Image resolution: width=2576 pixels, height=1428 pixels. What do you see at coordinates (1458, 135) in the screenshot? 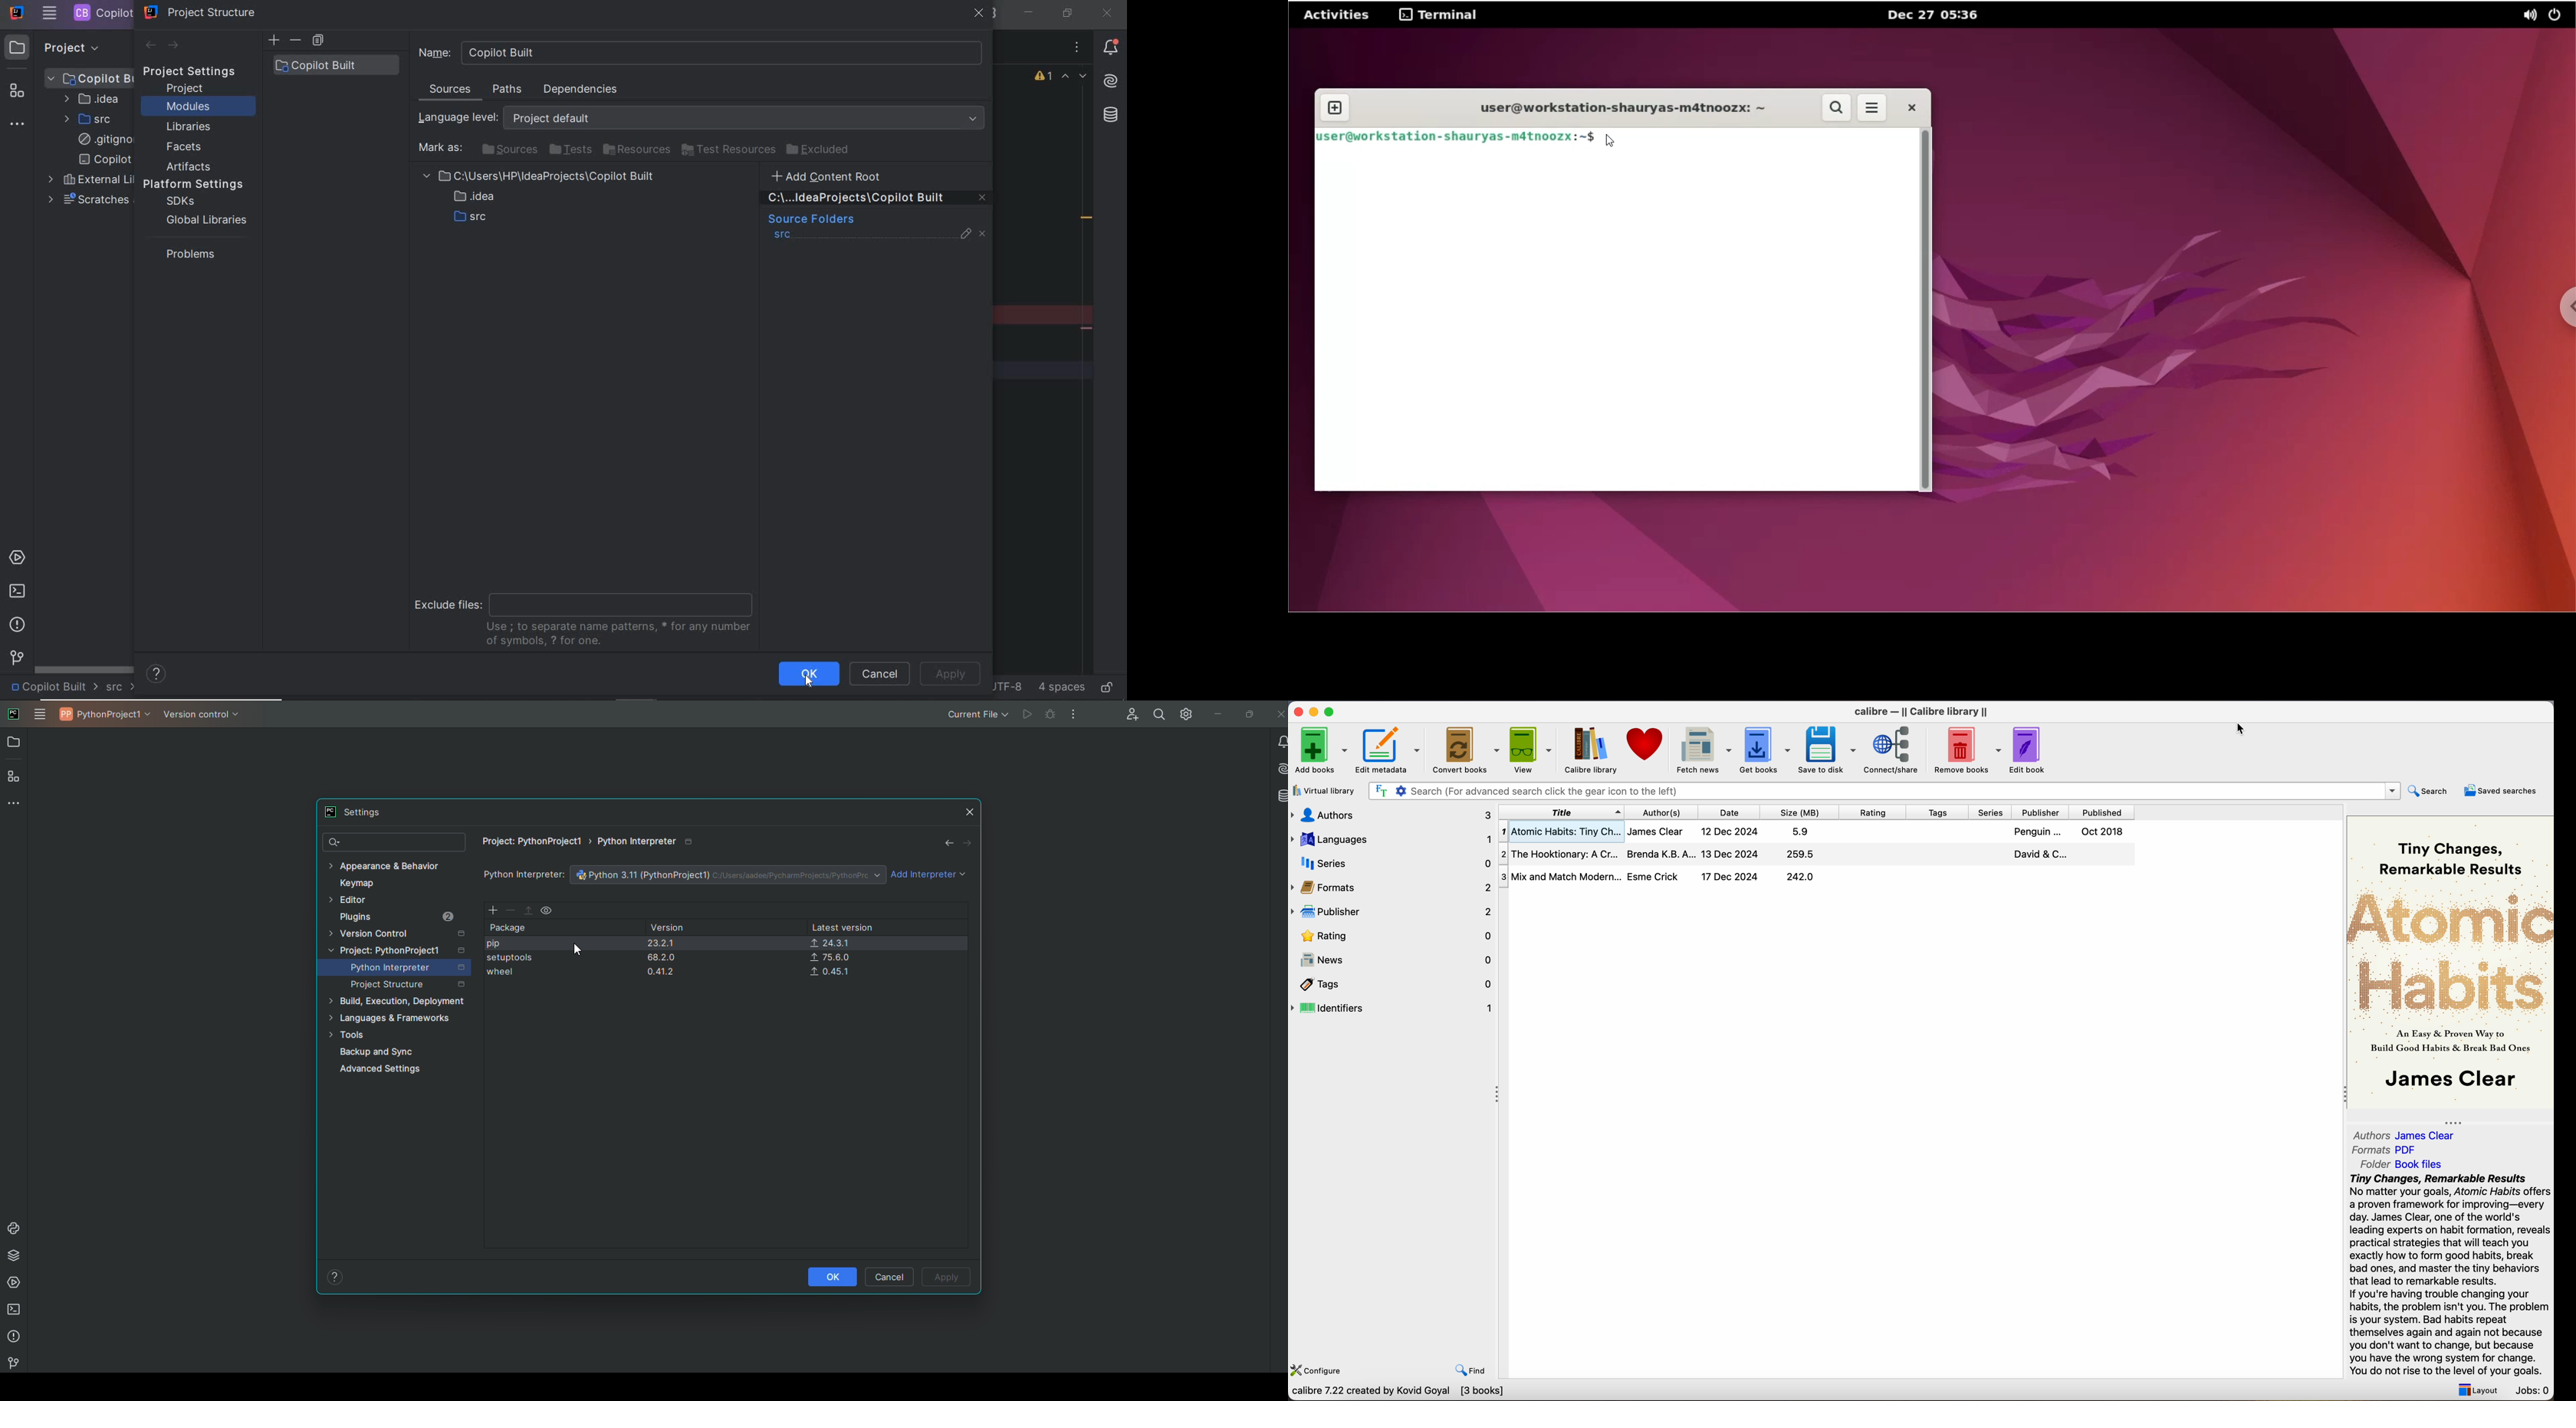
I see `user@workstation-shauryas-m4tnoozx: ~$` at bounding box center [1458, 135].